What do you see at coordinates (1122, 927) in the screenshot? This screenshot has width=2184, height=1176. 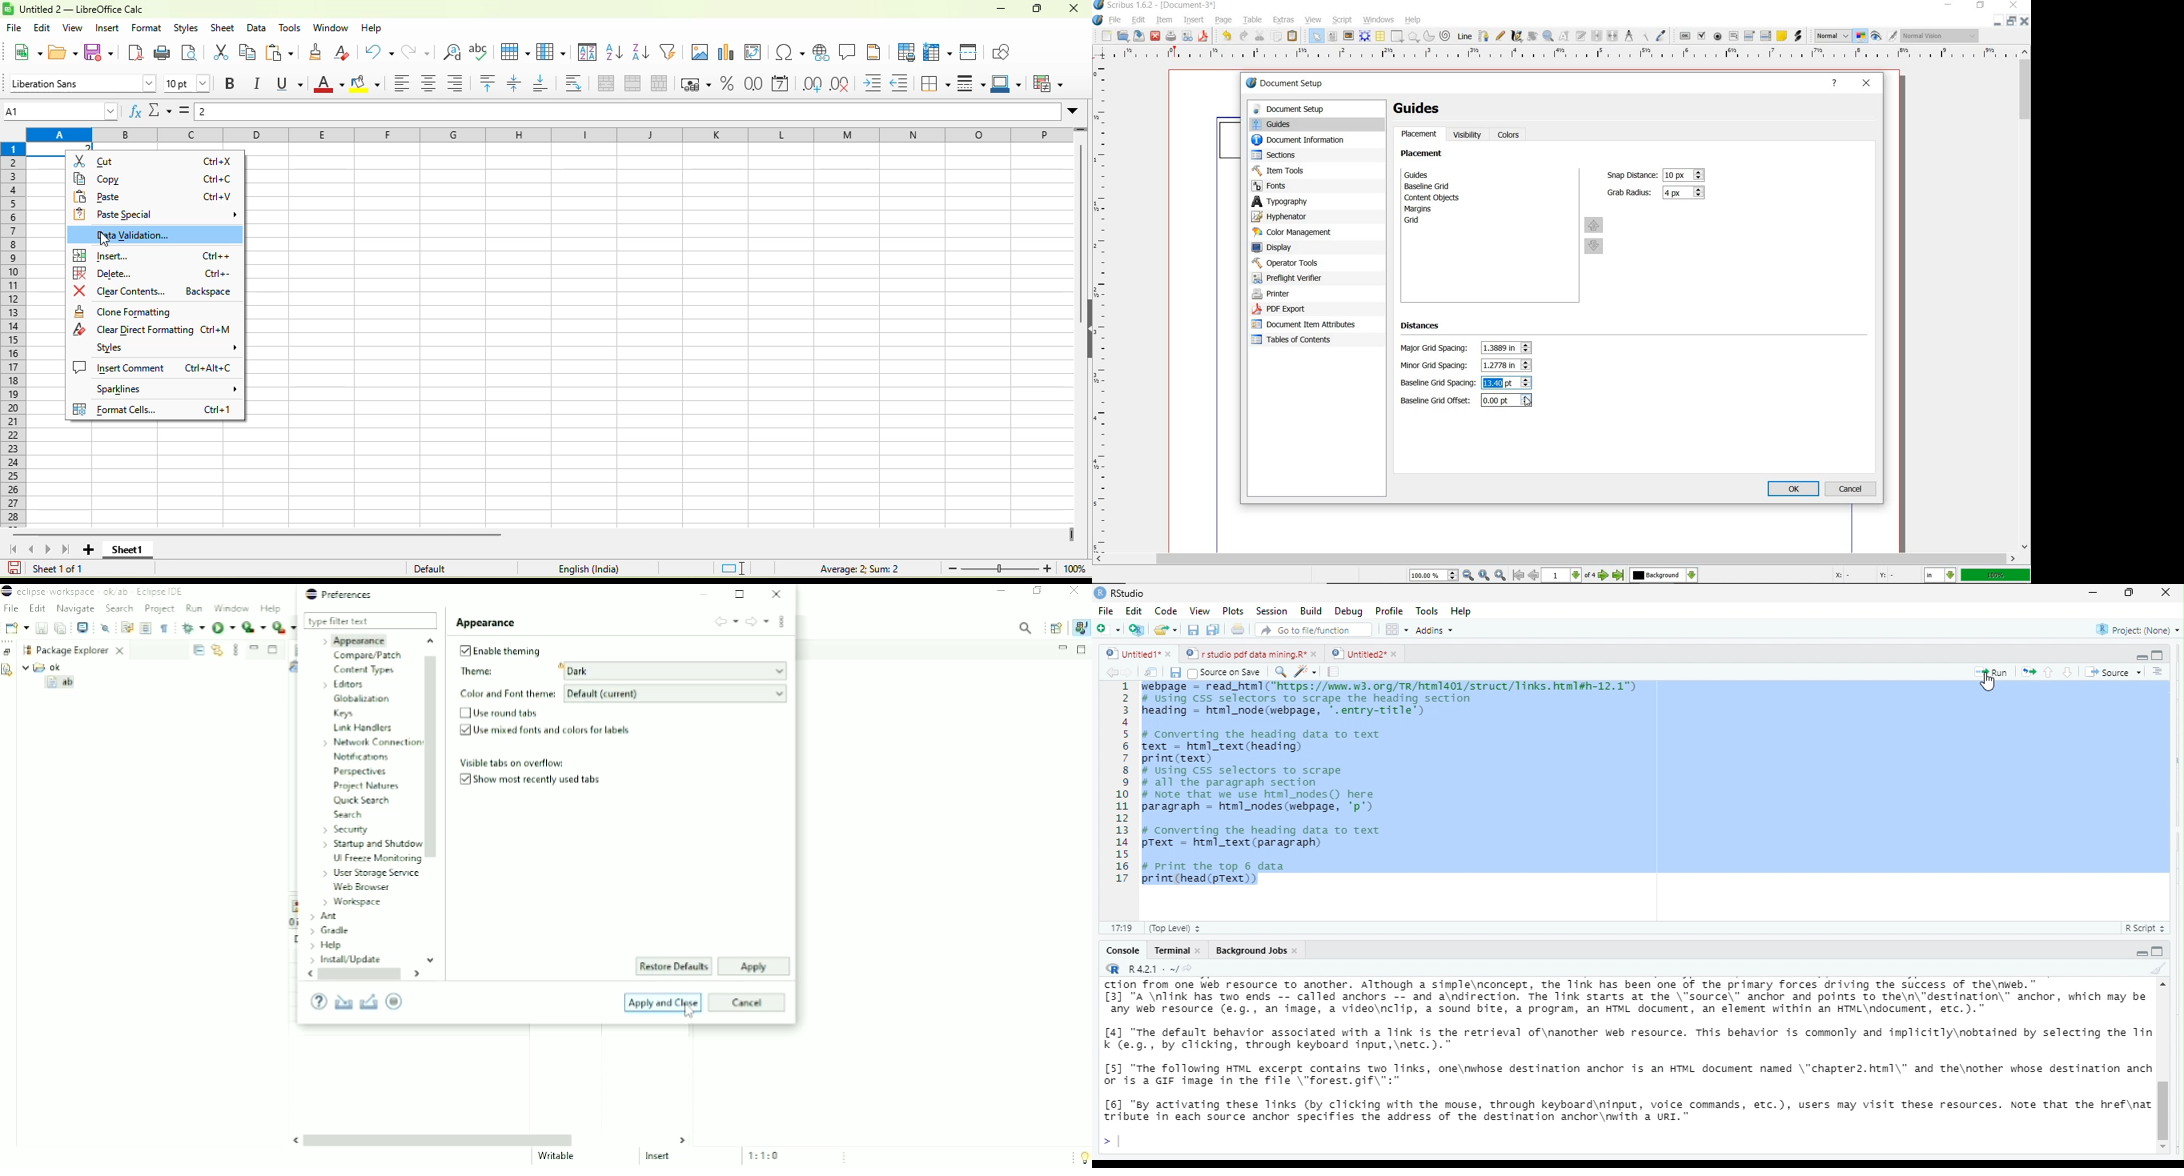 I see `19:19` at bounding box center [1122, 927].